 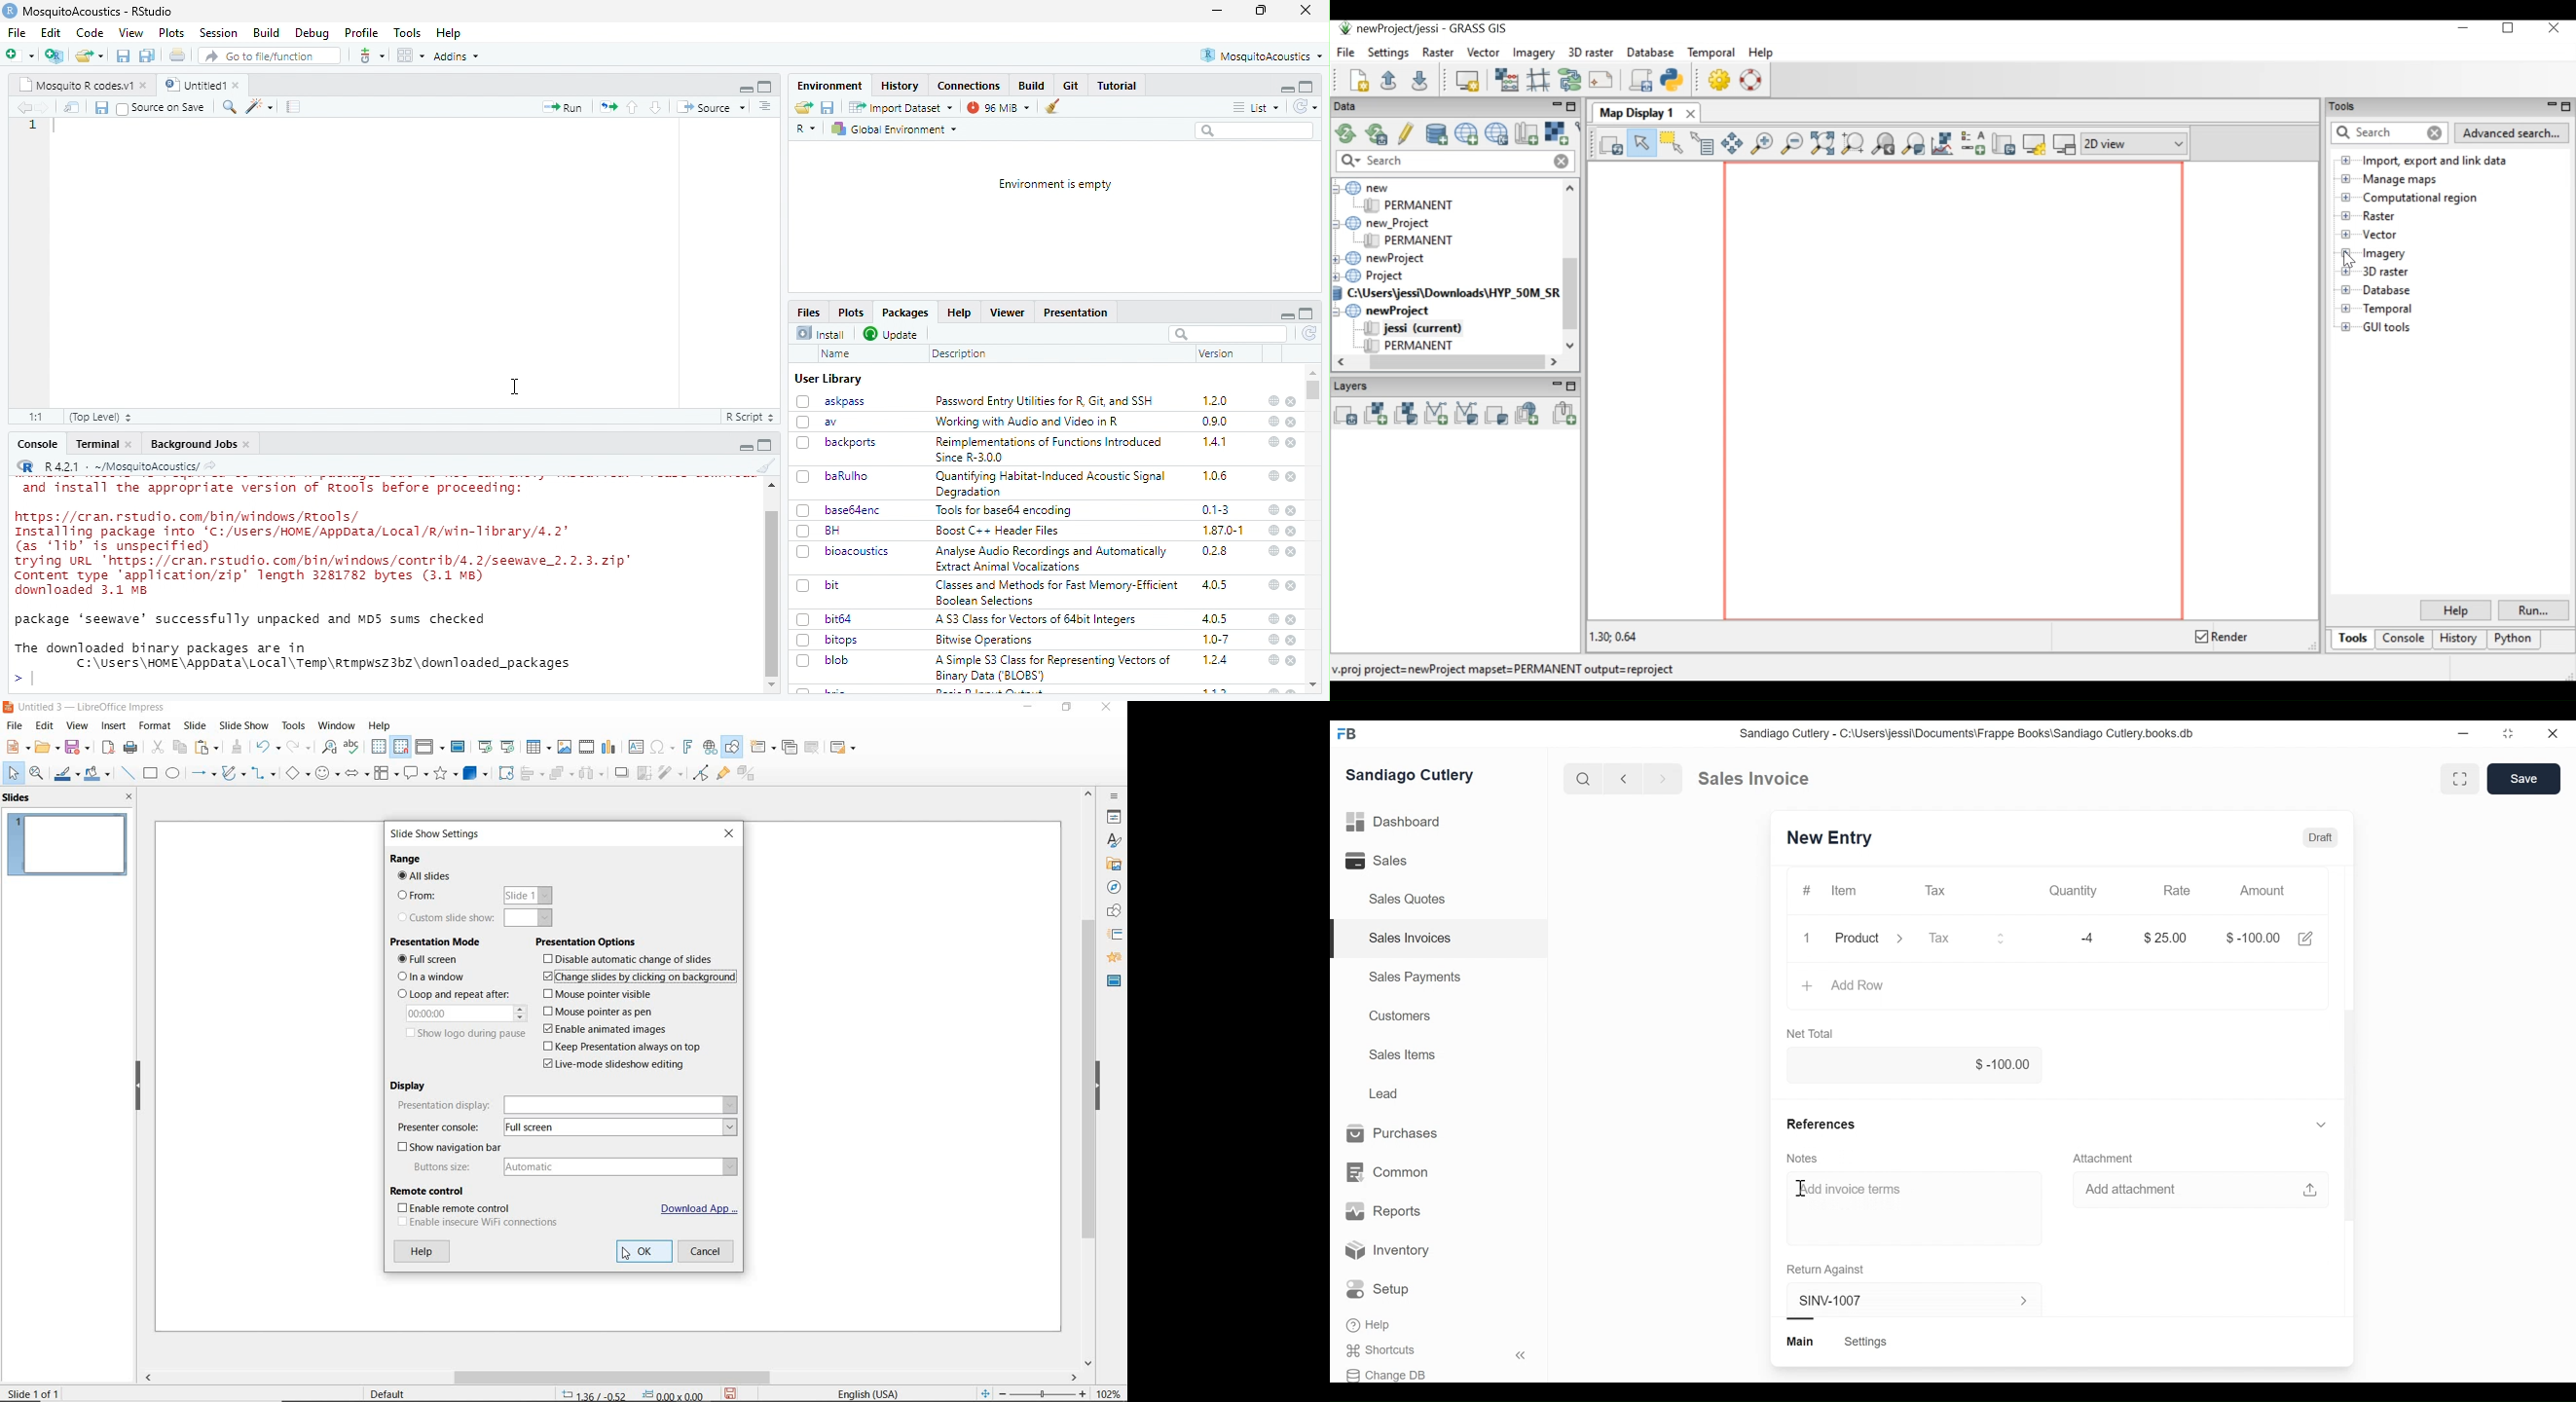 I want to click on close, so click(x=247, y=445).